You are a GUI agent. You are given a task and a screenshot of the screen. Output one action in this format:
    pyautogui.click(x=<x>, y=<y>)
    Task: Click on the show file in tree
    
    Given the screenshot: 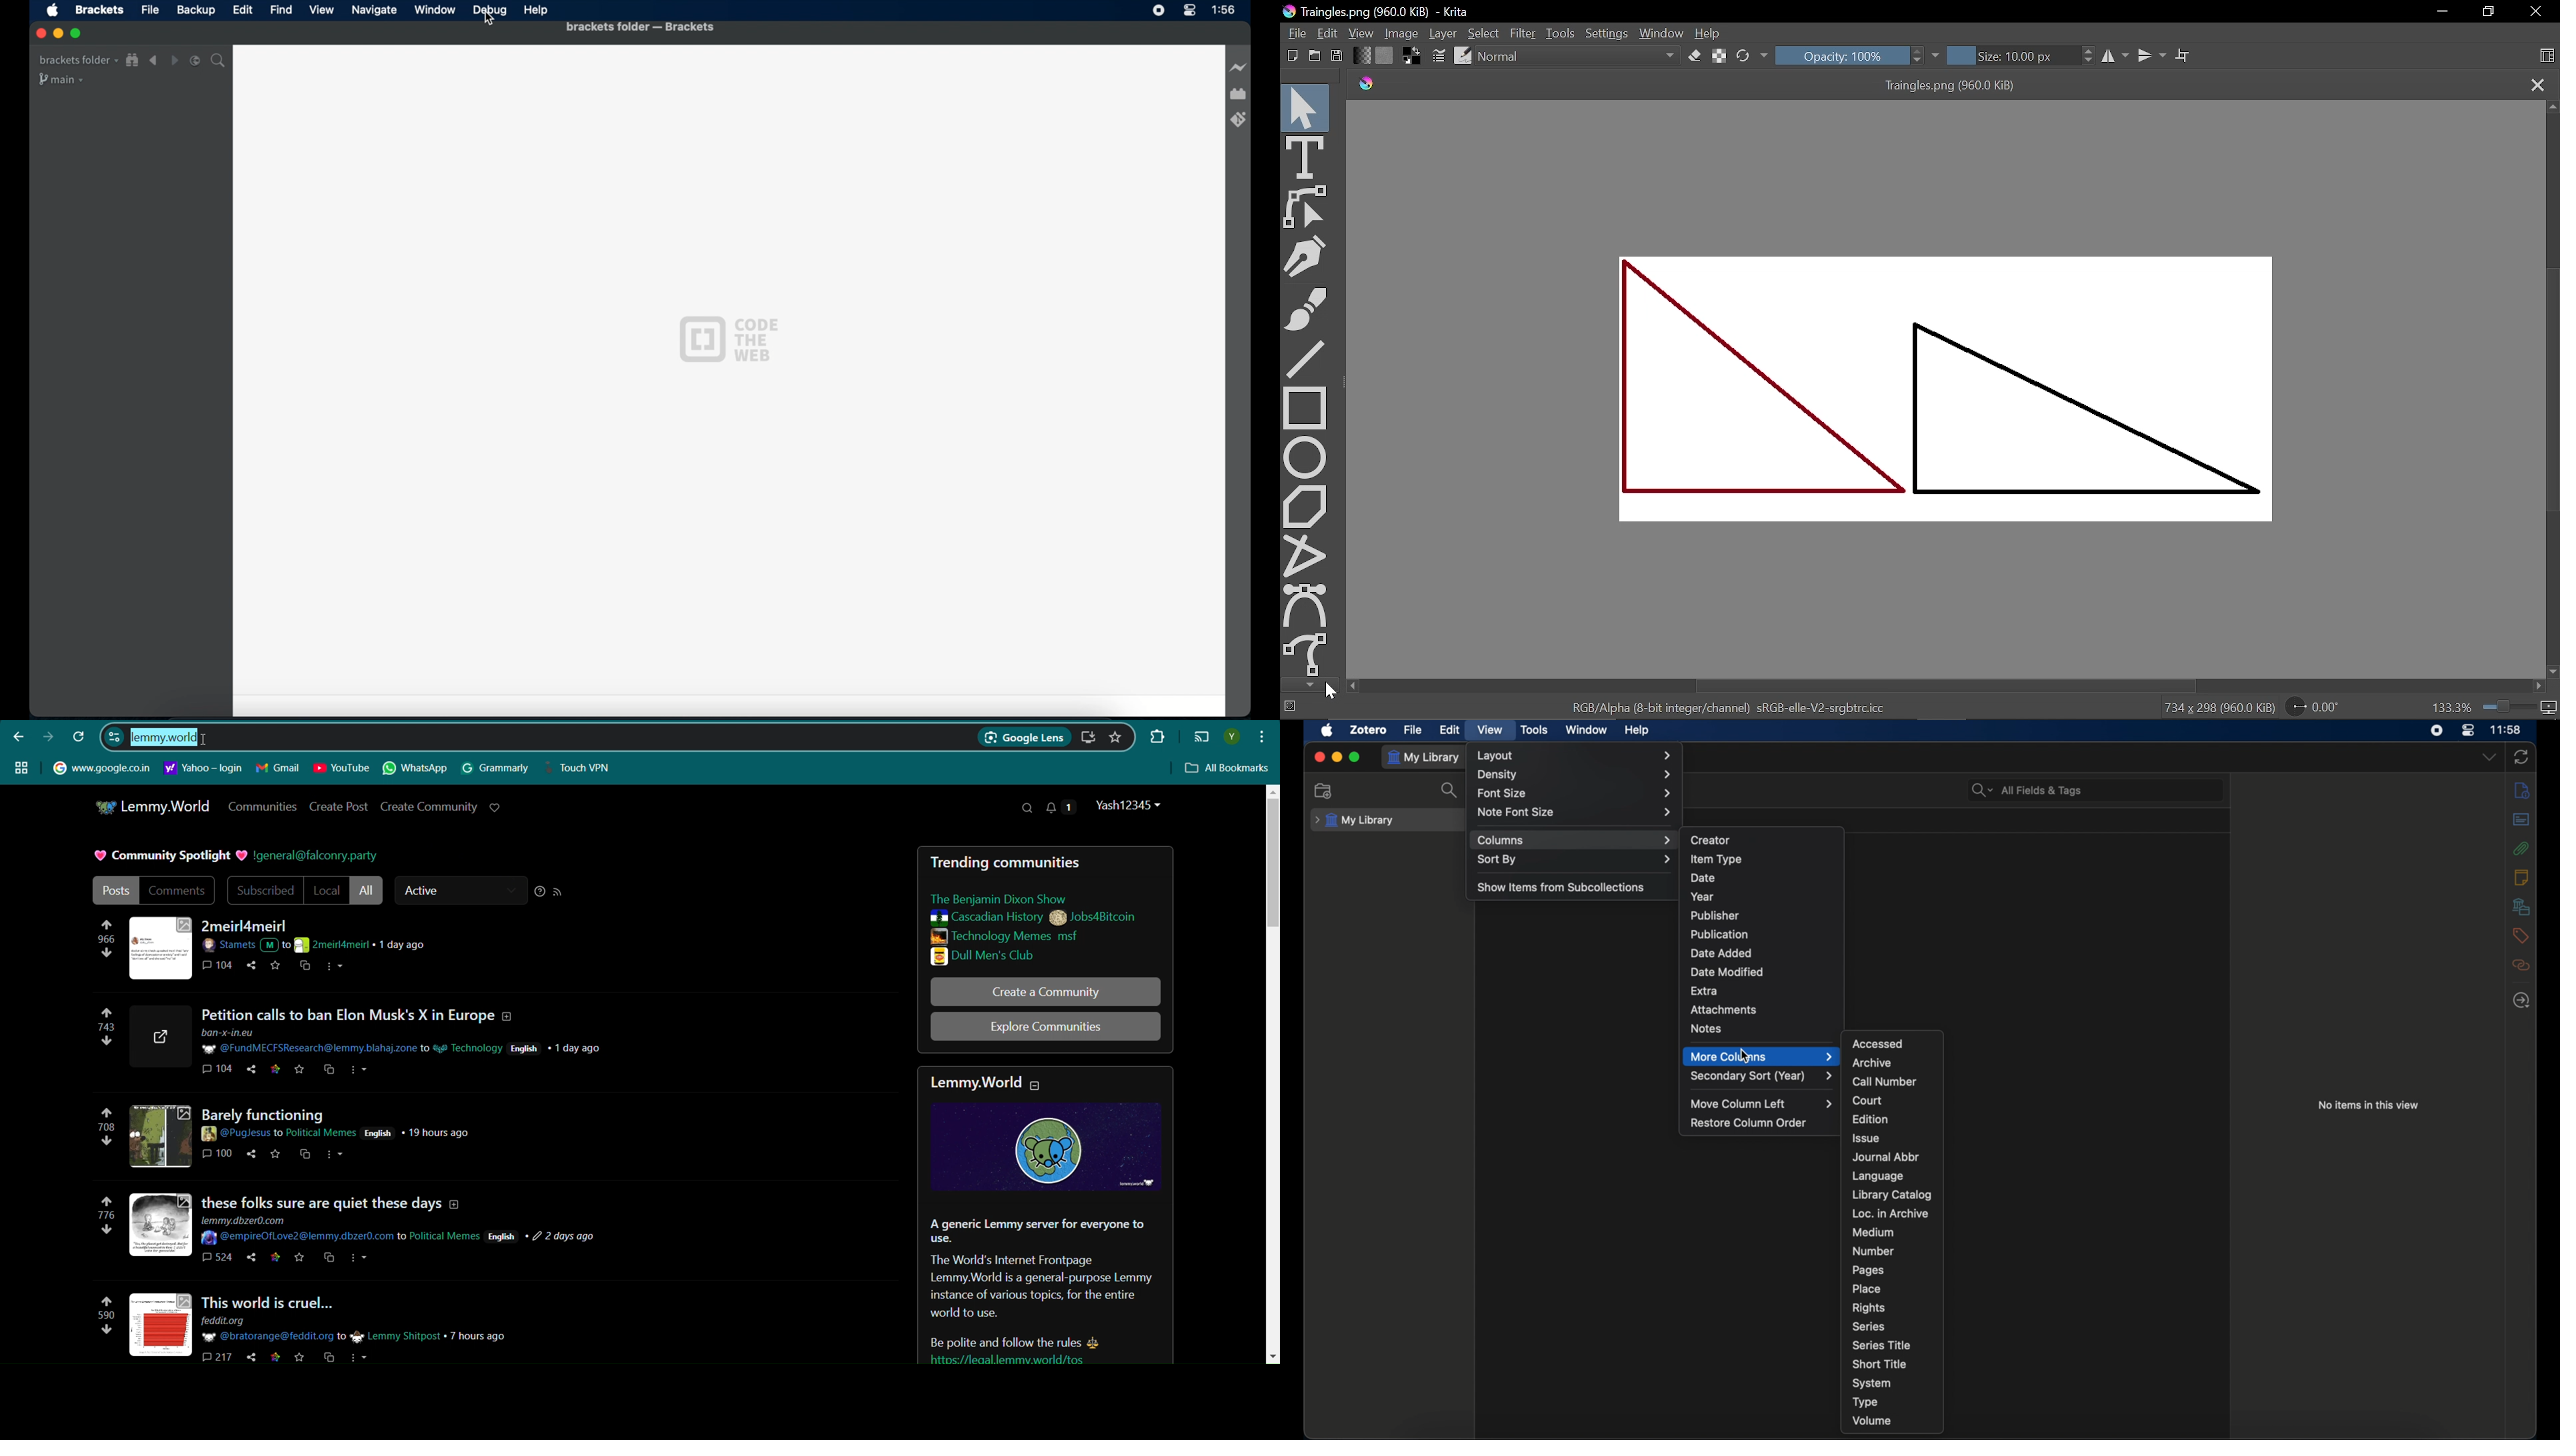 What is the action you would take?
    pyautogui.click(x=133, y=61)
    